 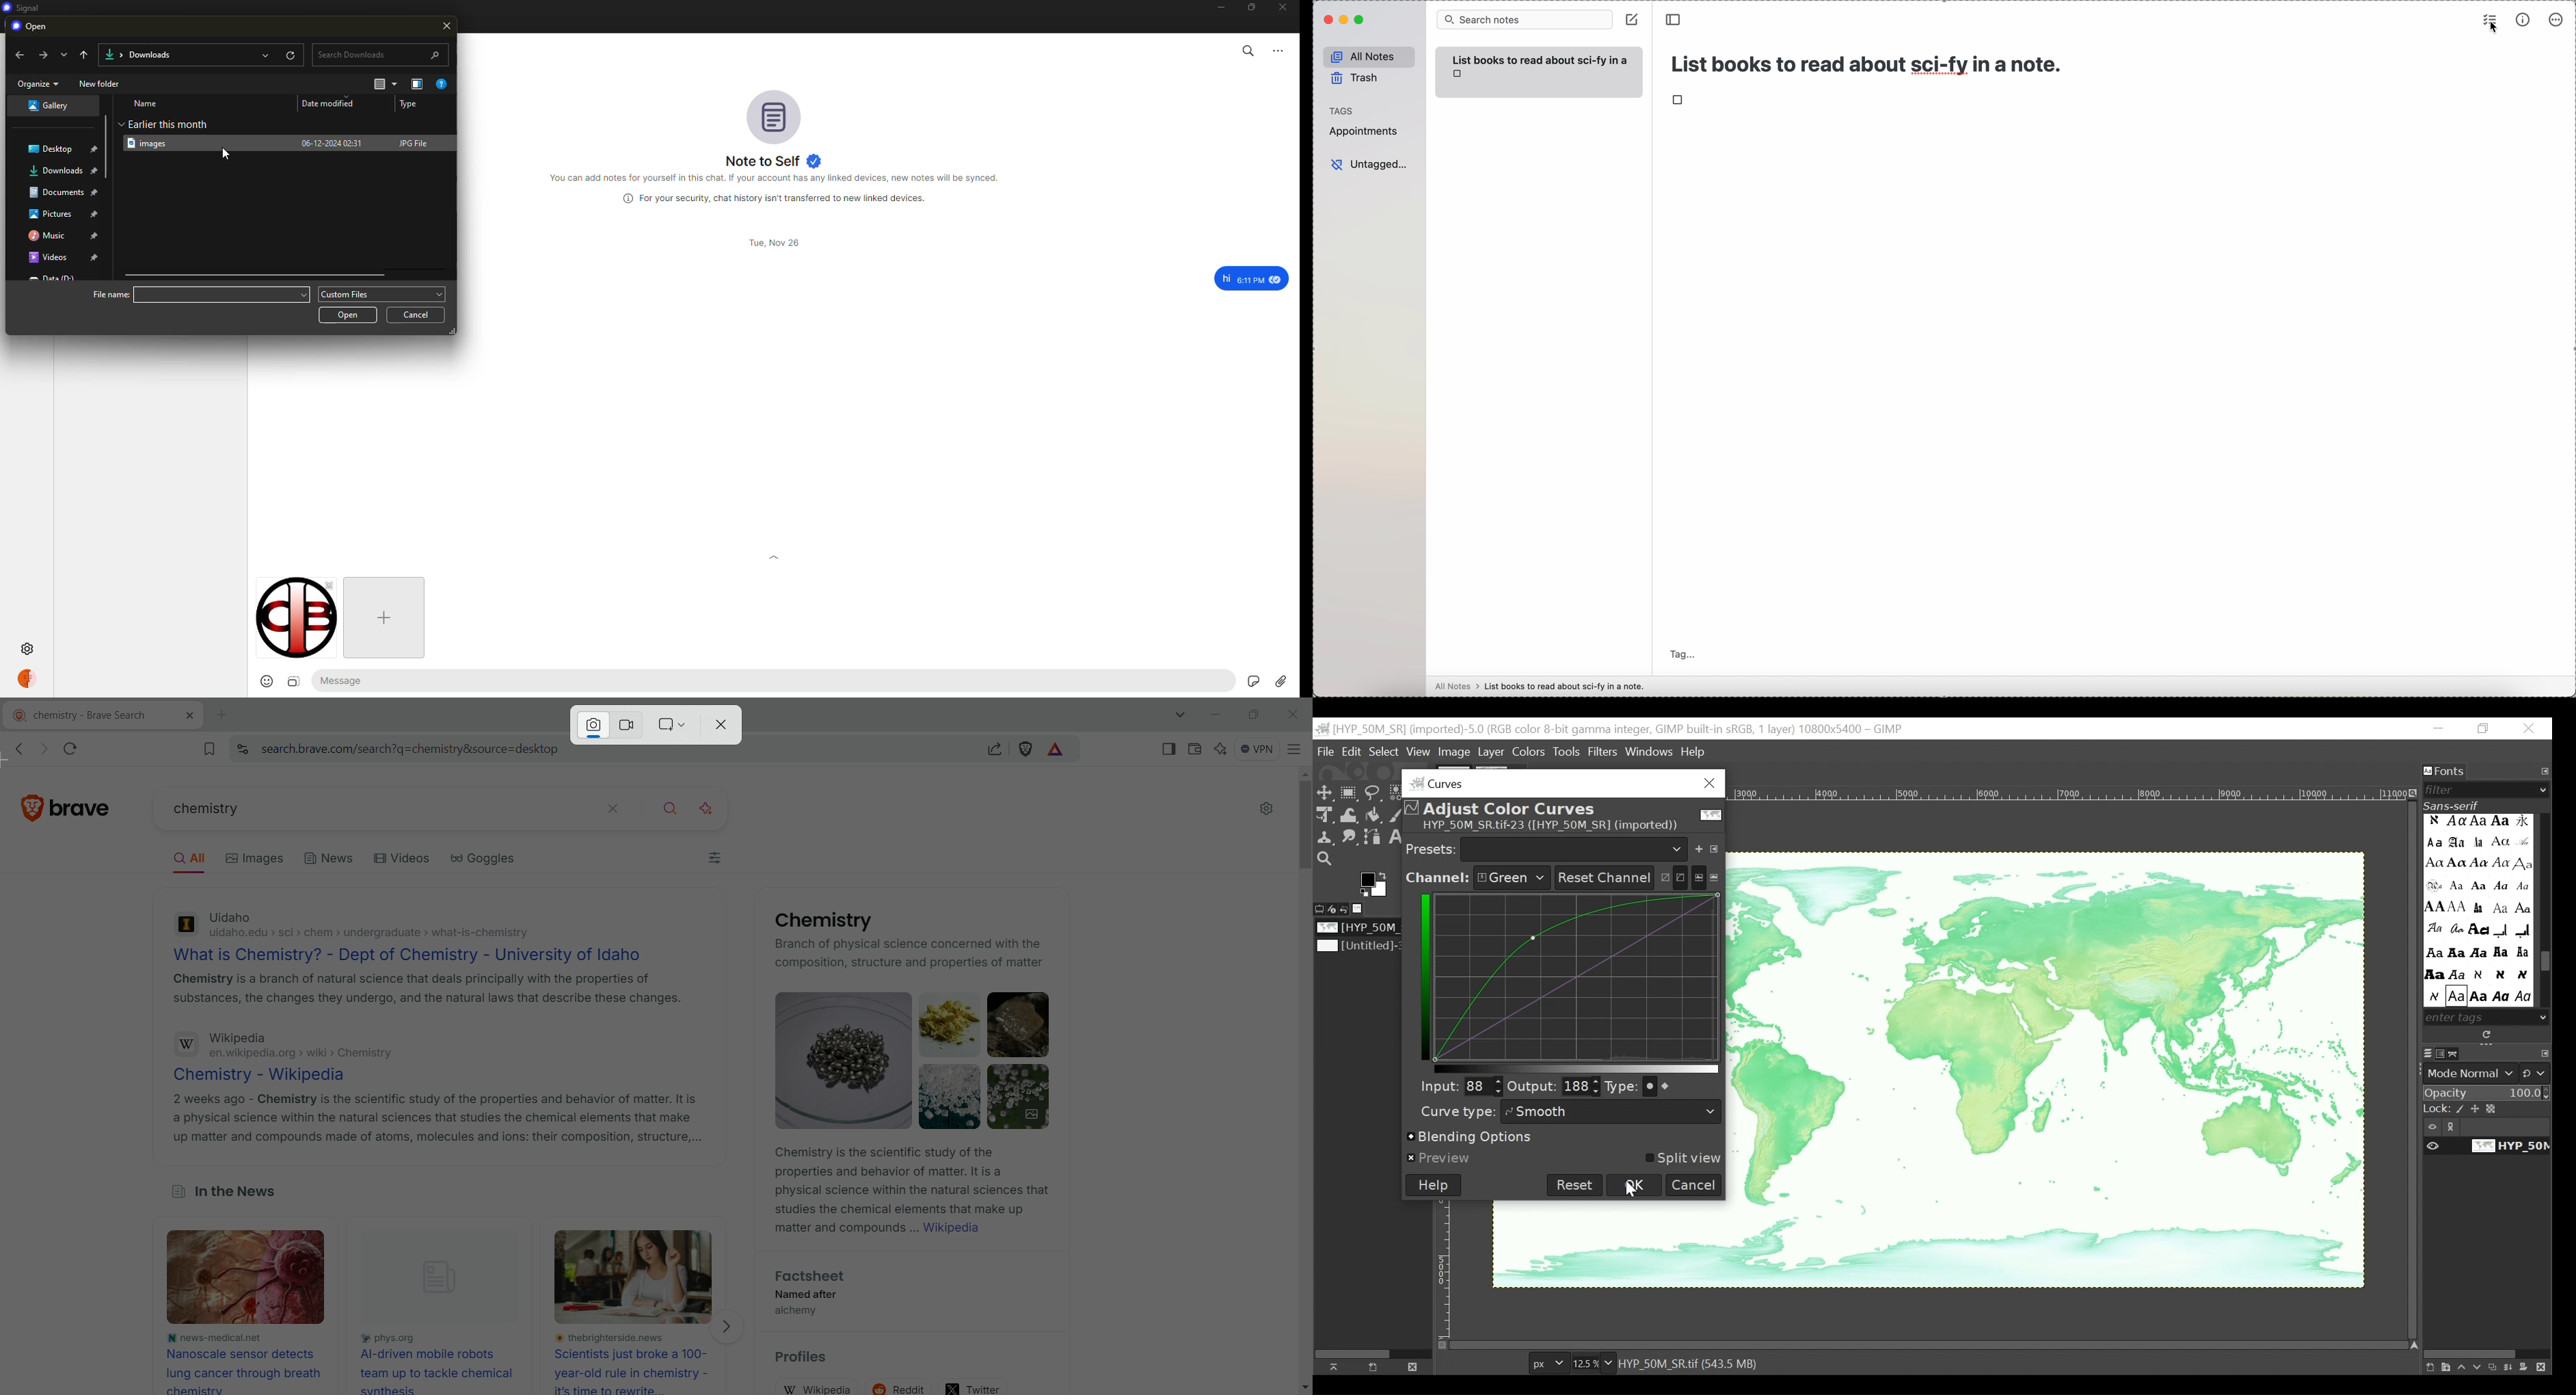 I want to click on Channels, so click(x=2443, y=1053).